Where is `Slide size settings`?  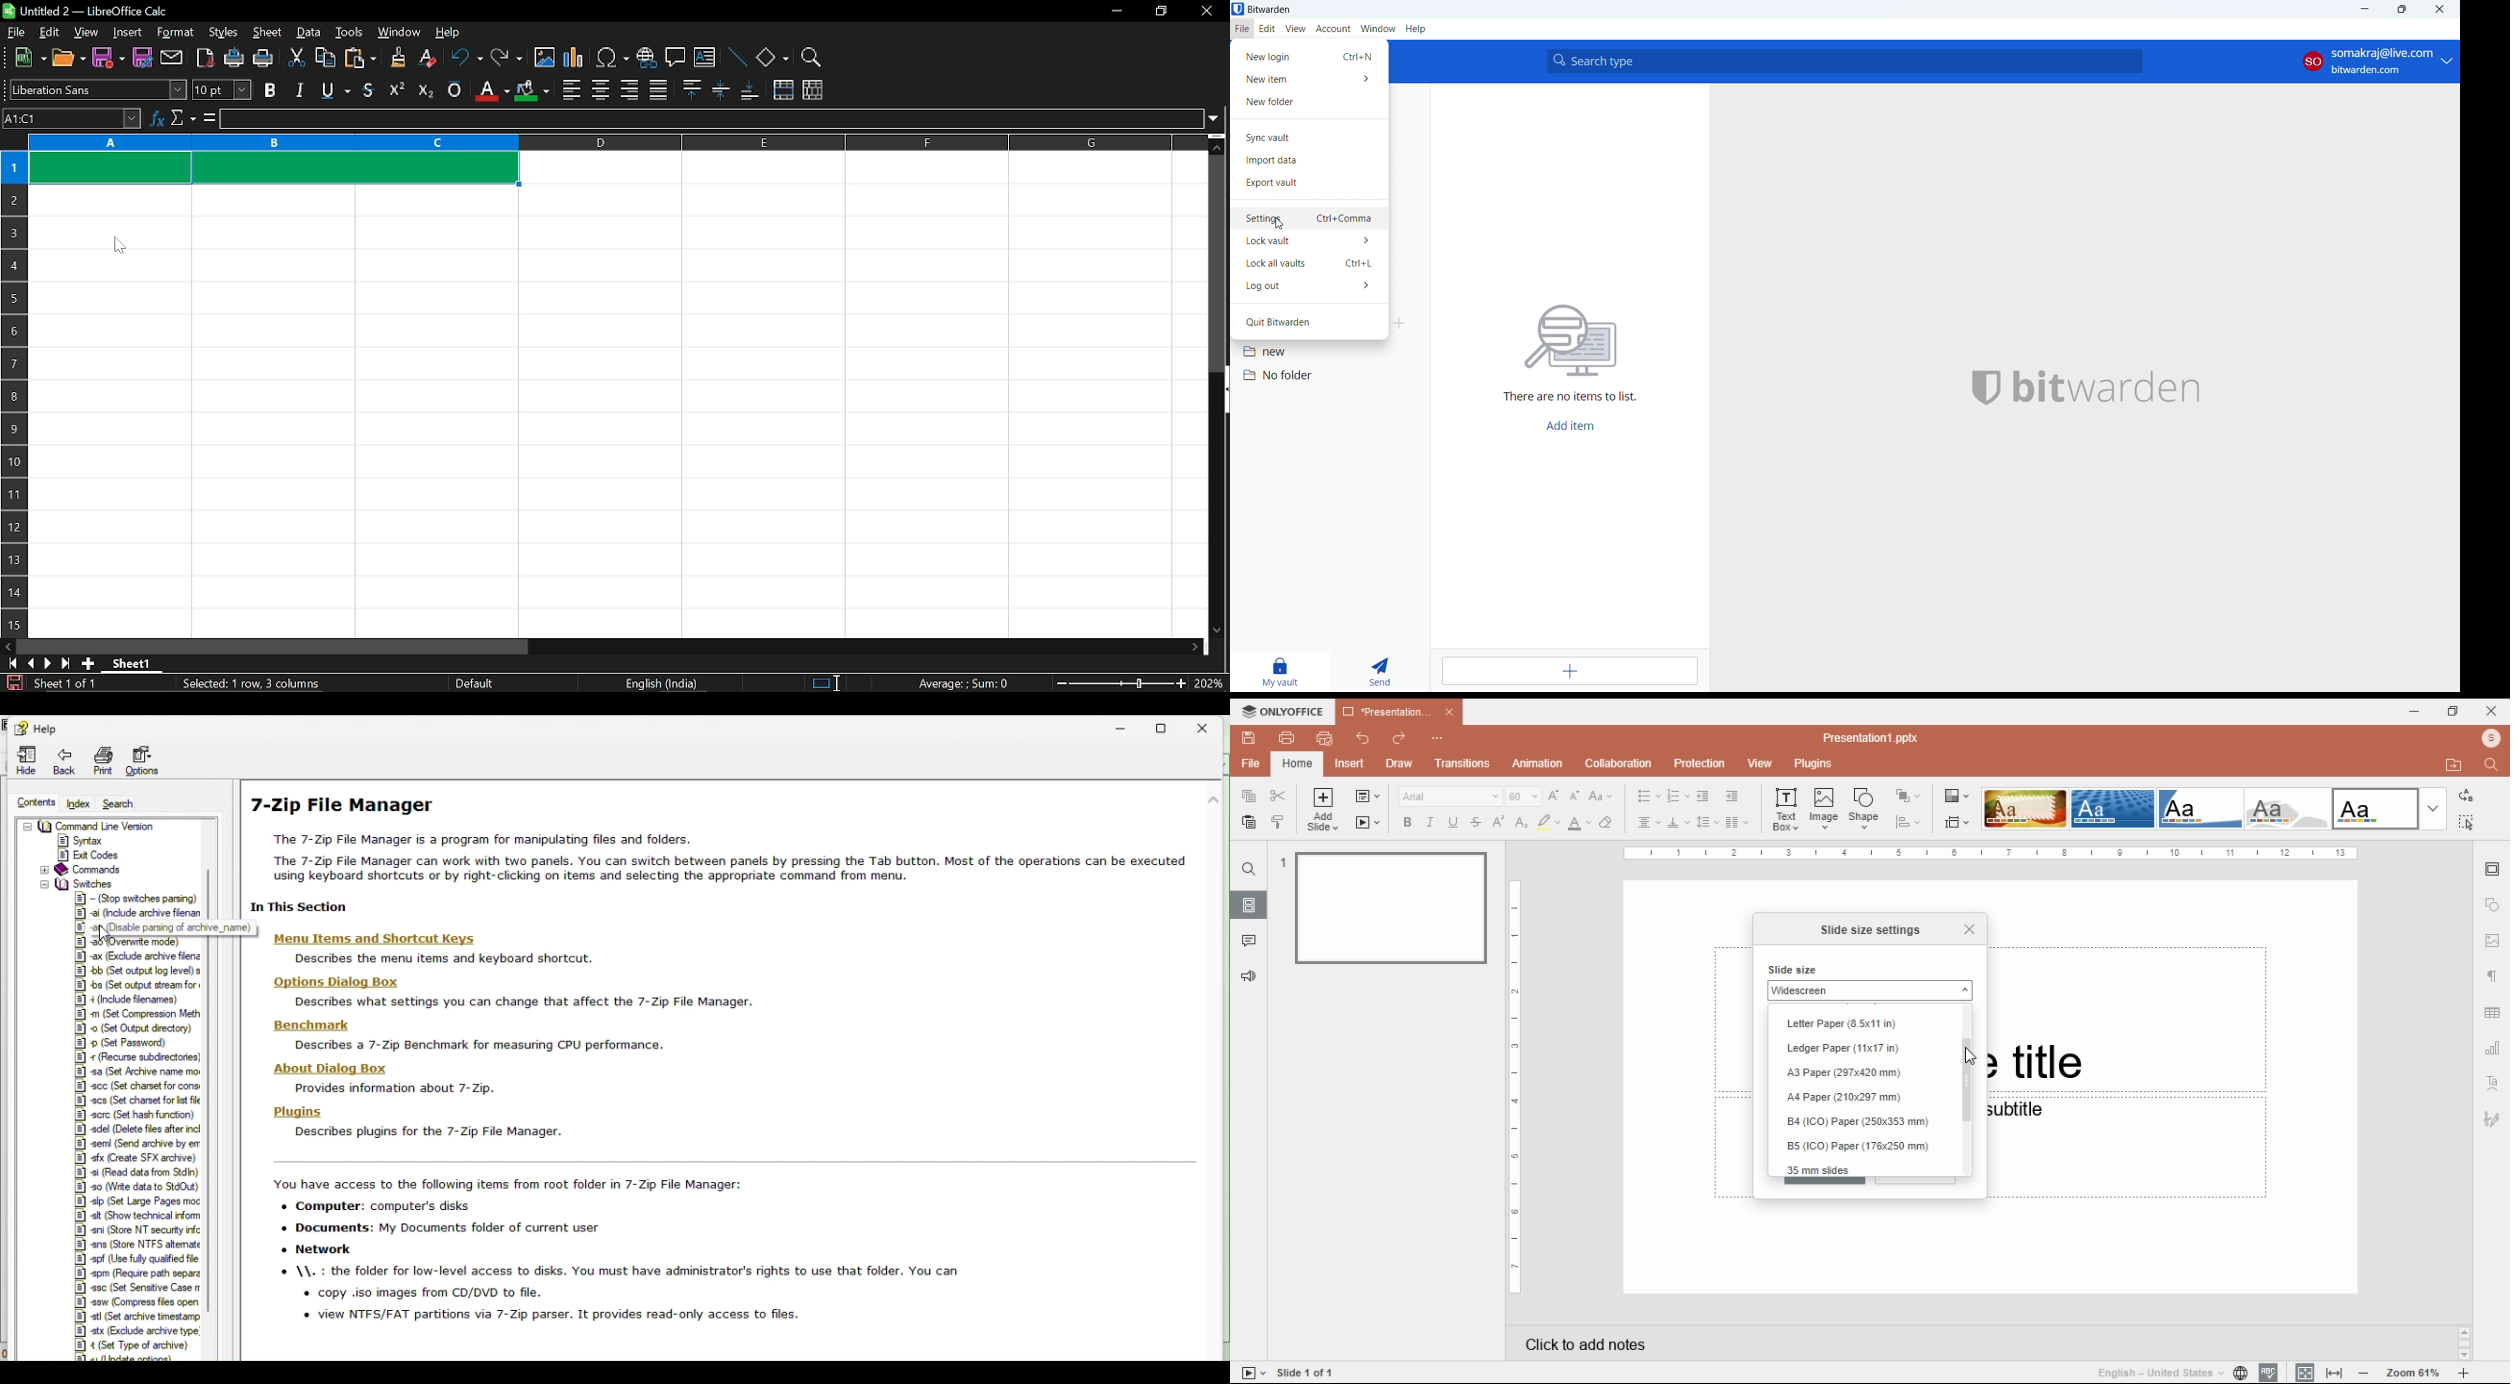
Slide size settings is located at coordinates (1872, 930).